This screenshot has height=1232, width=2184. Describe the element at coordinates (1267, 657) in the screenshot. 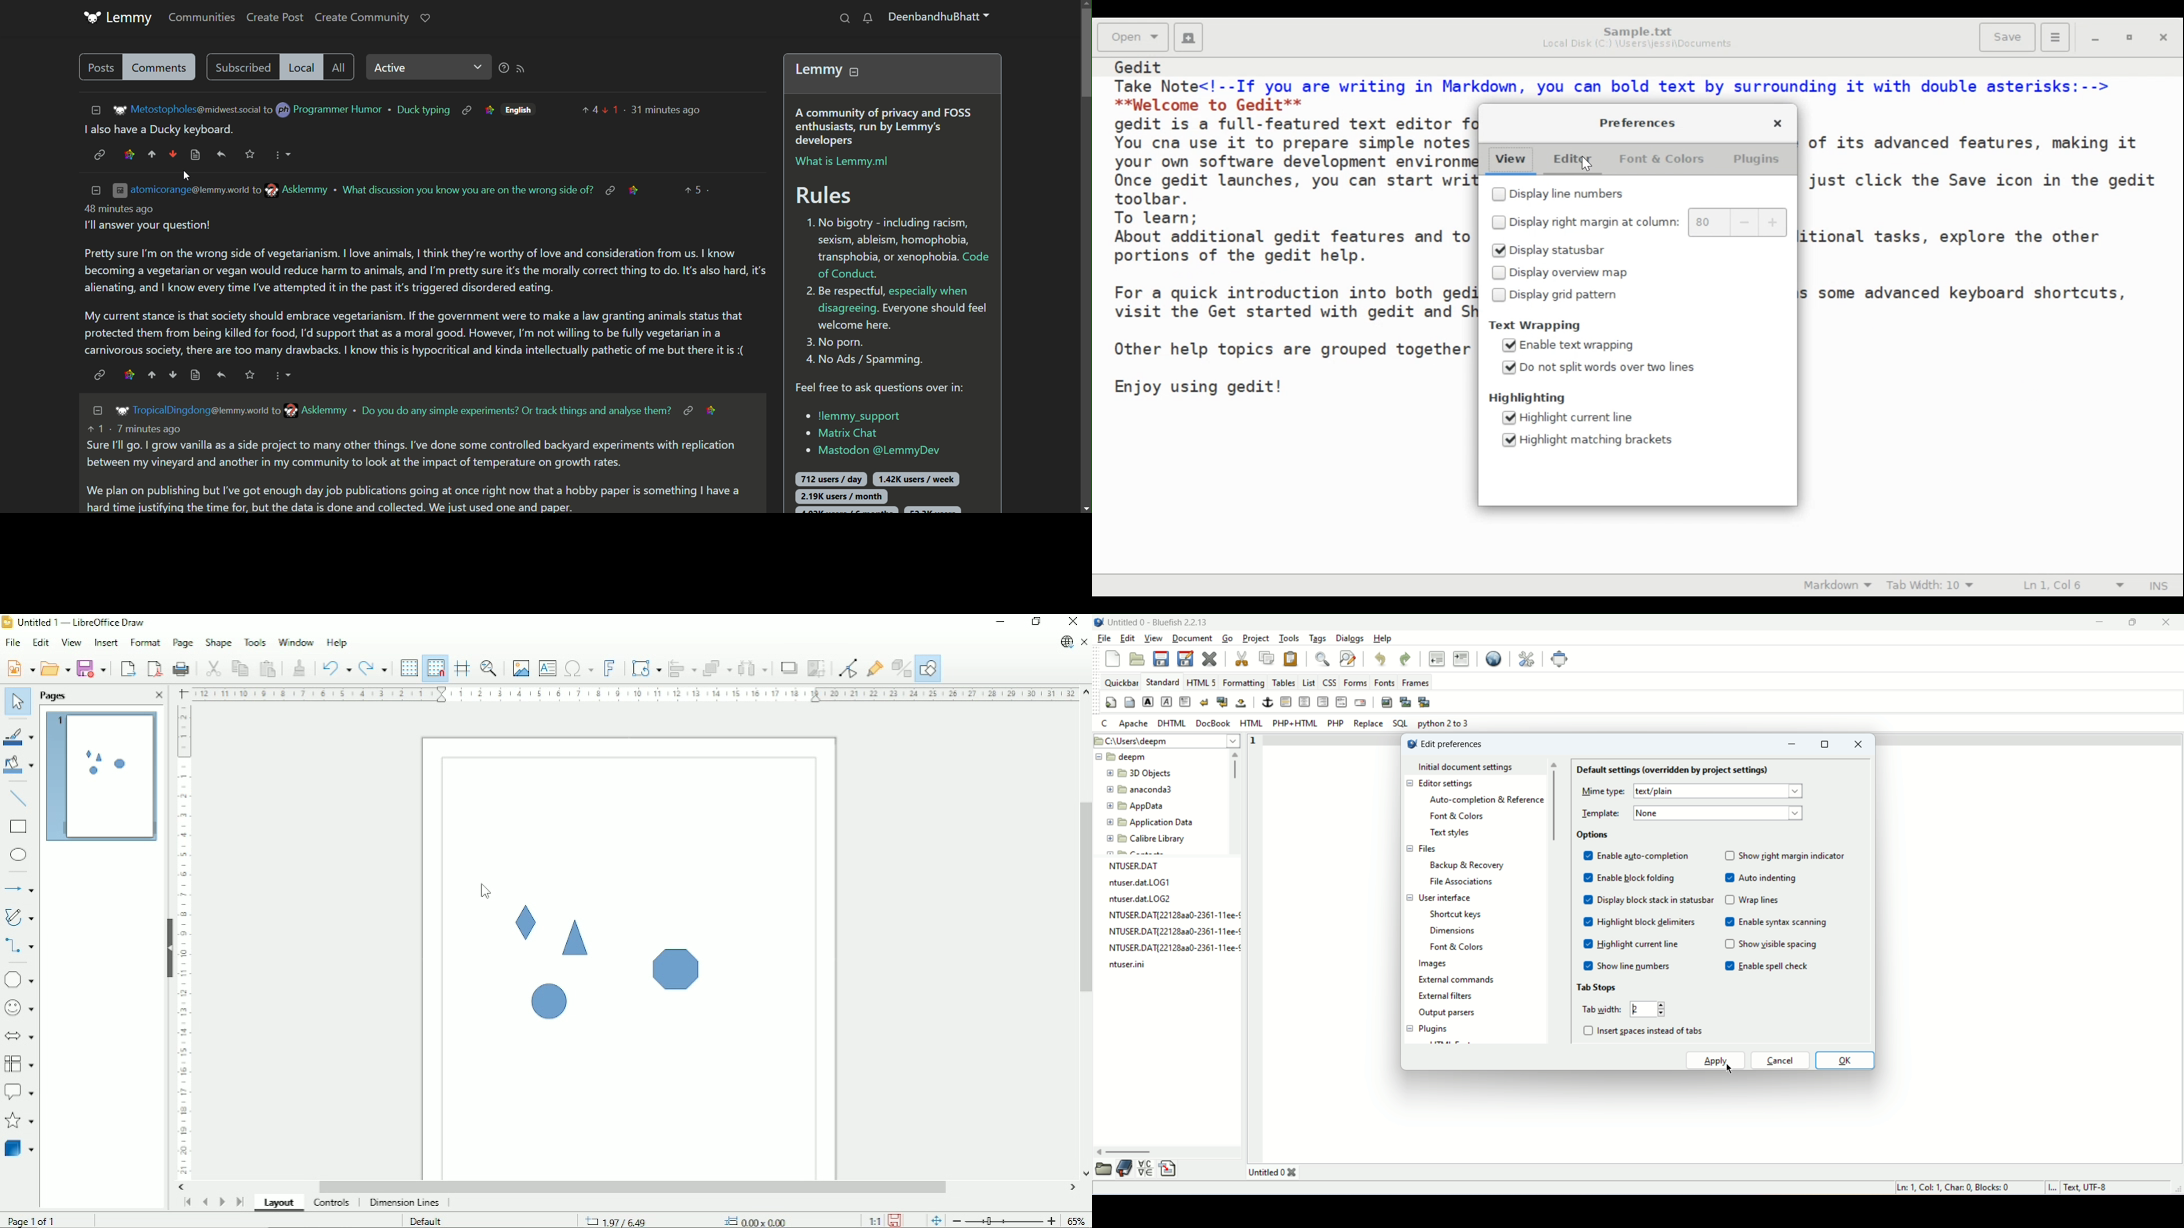

I see `copy` at that location.